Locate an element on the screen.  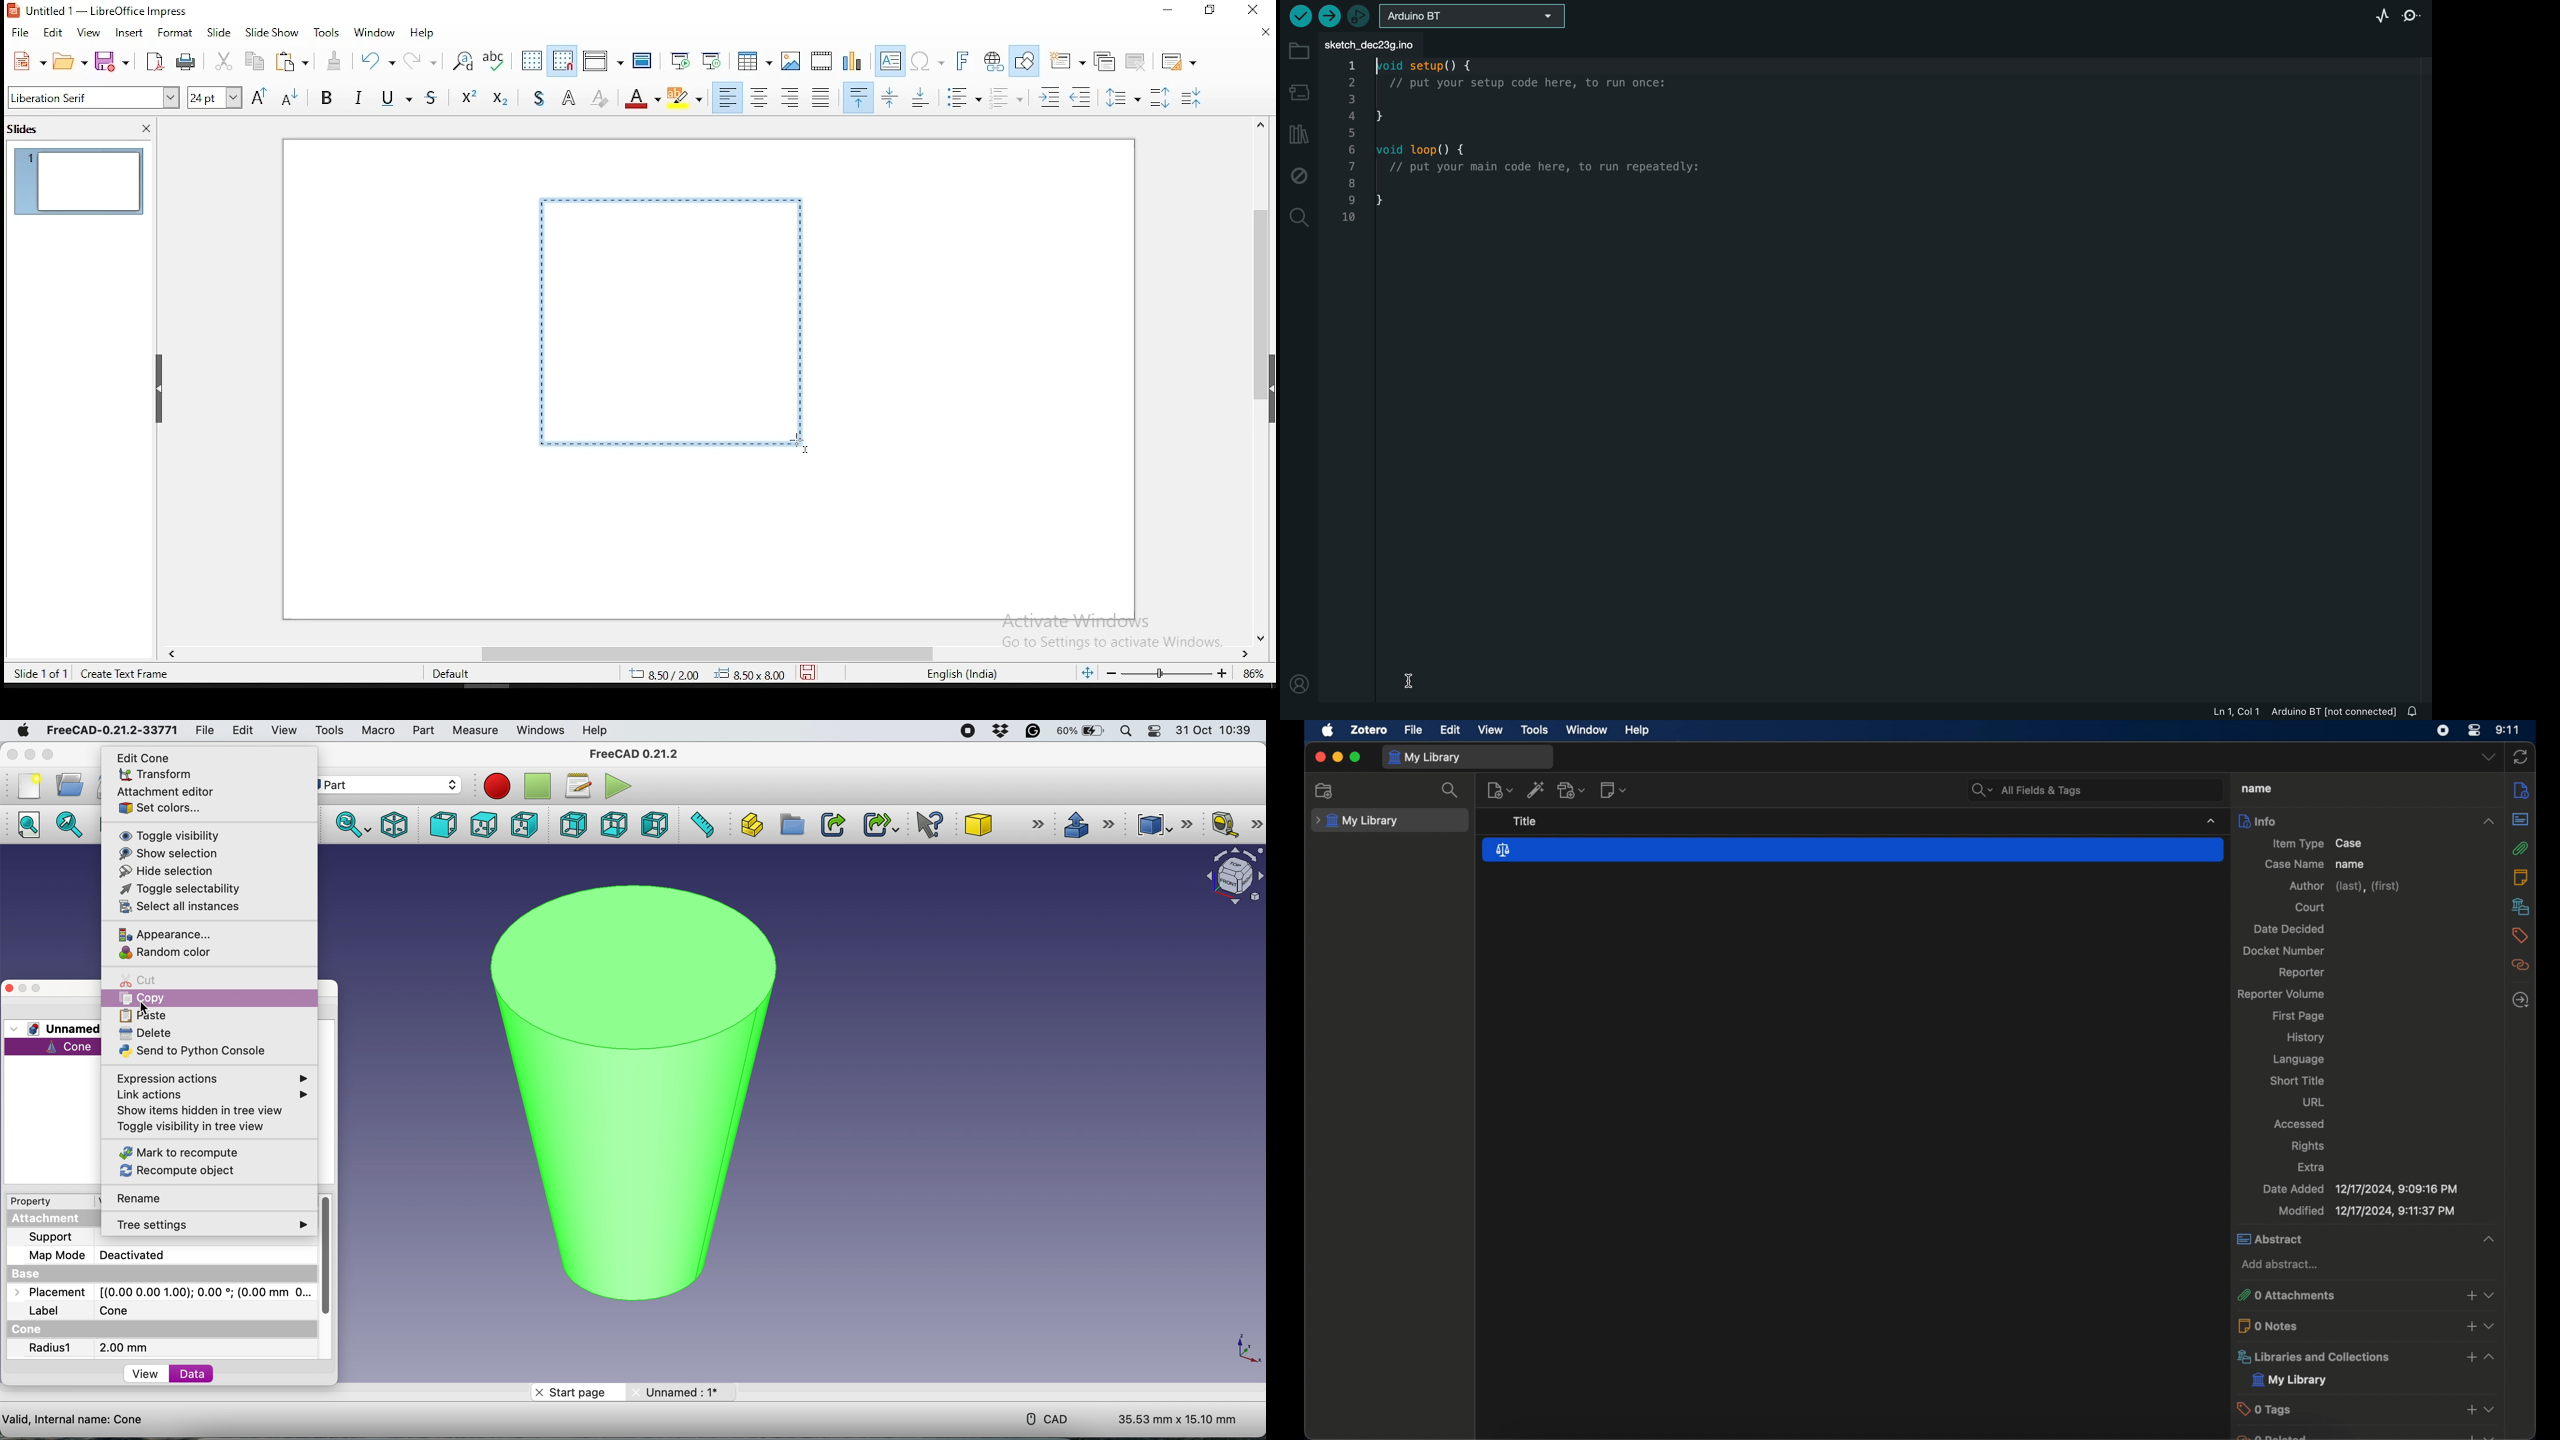
send to python console is located at coordinates (191, 1052).